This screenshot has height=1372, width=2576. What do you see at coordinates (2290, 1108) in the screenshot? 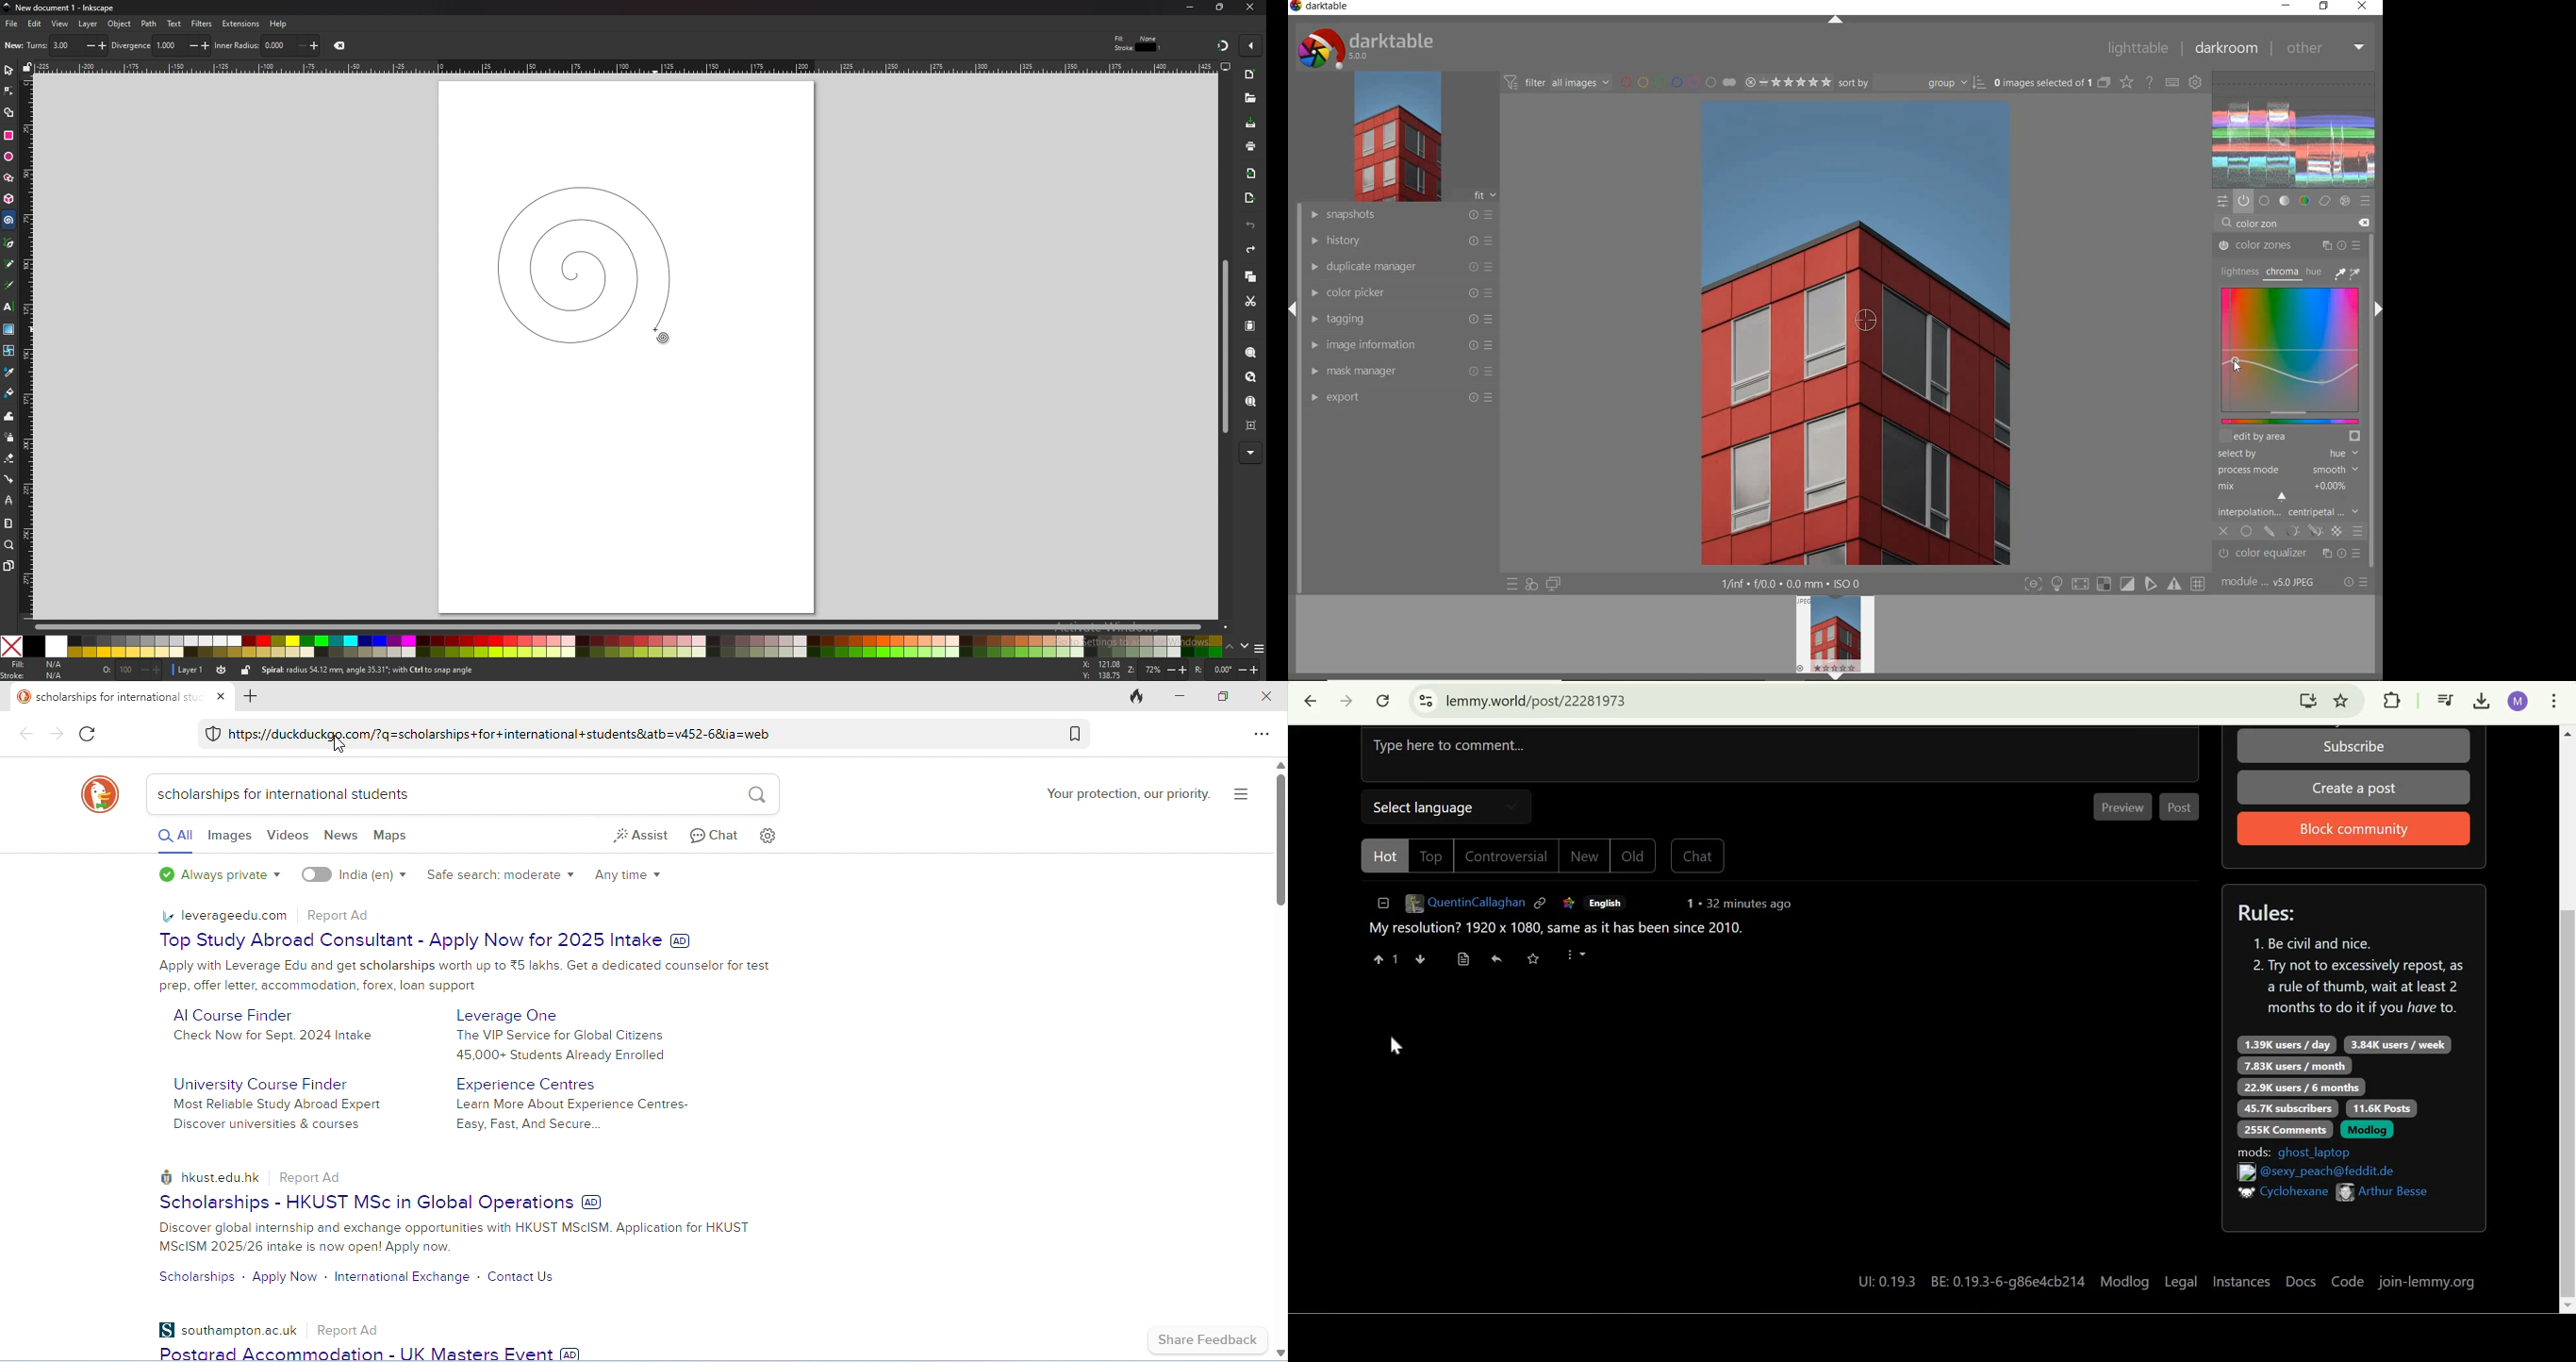
I see `45.7K subscribers` at bounding box center [2290, 1108].